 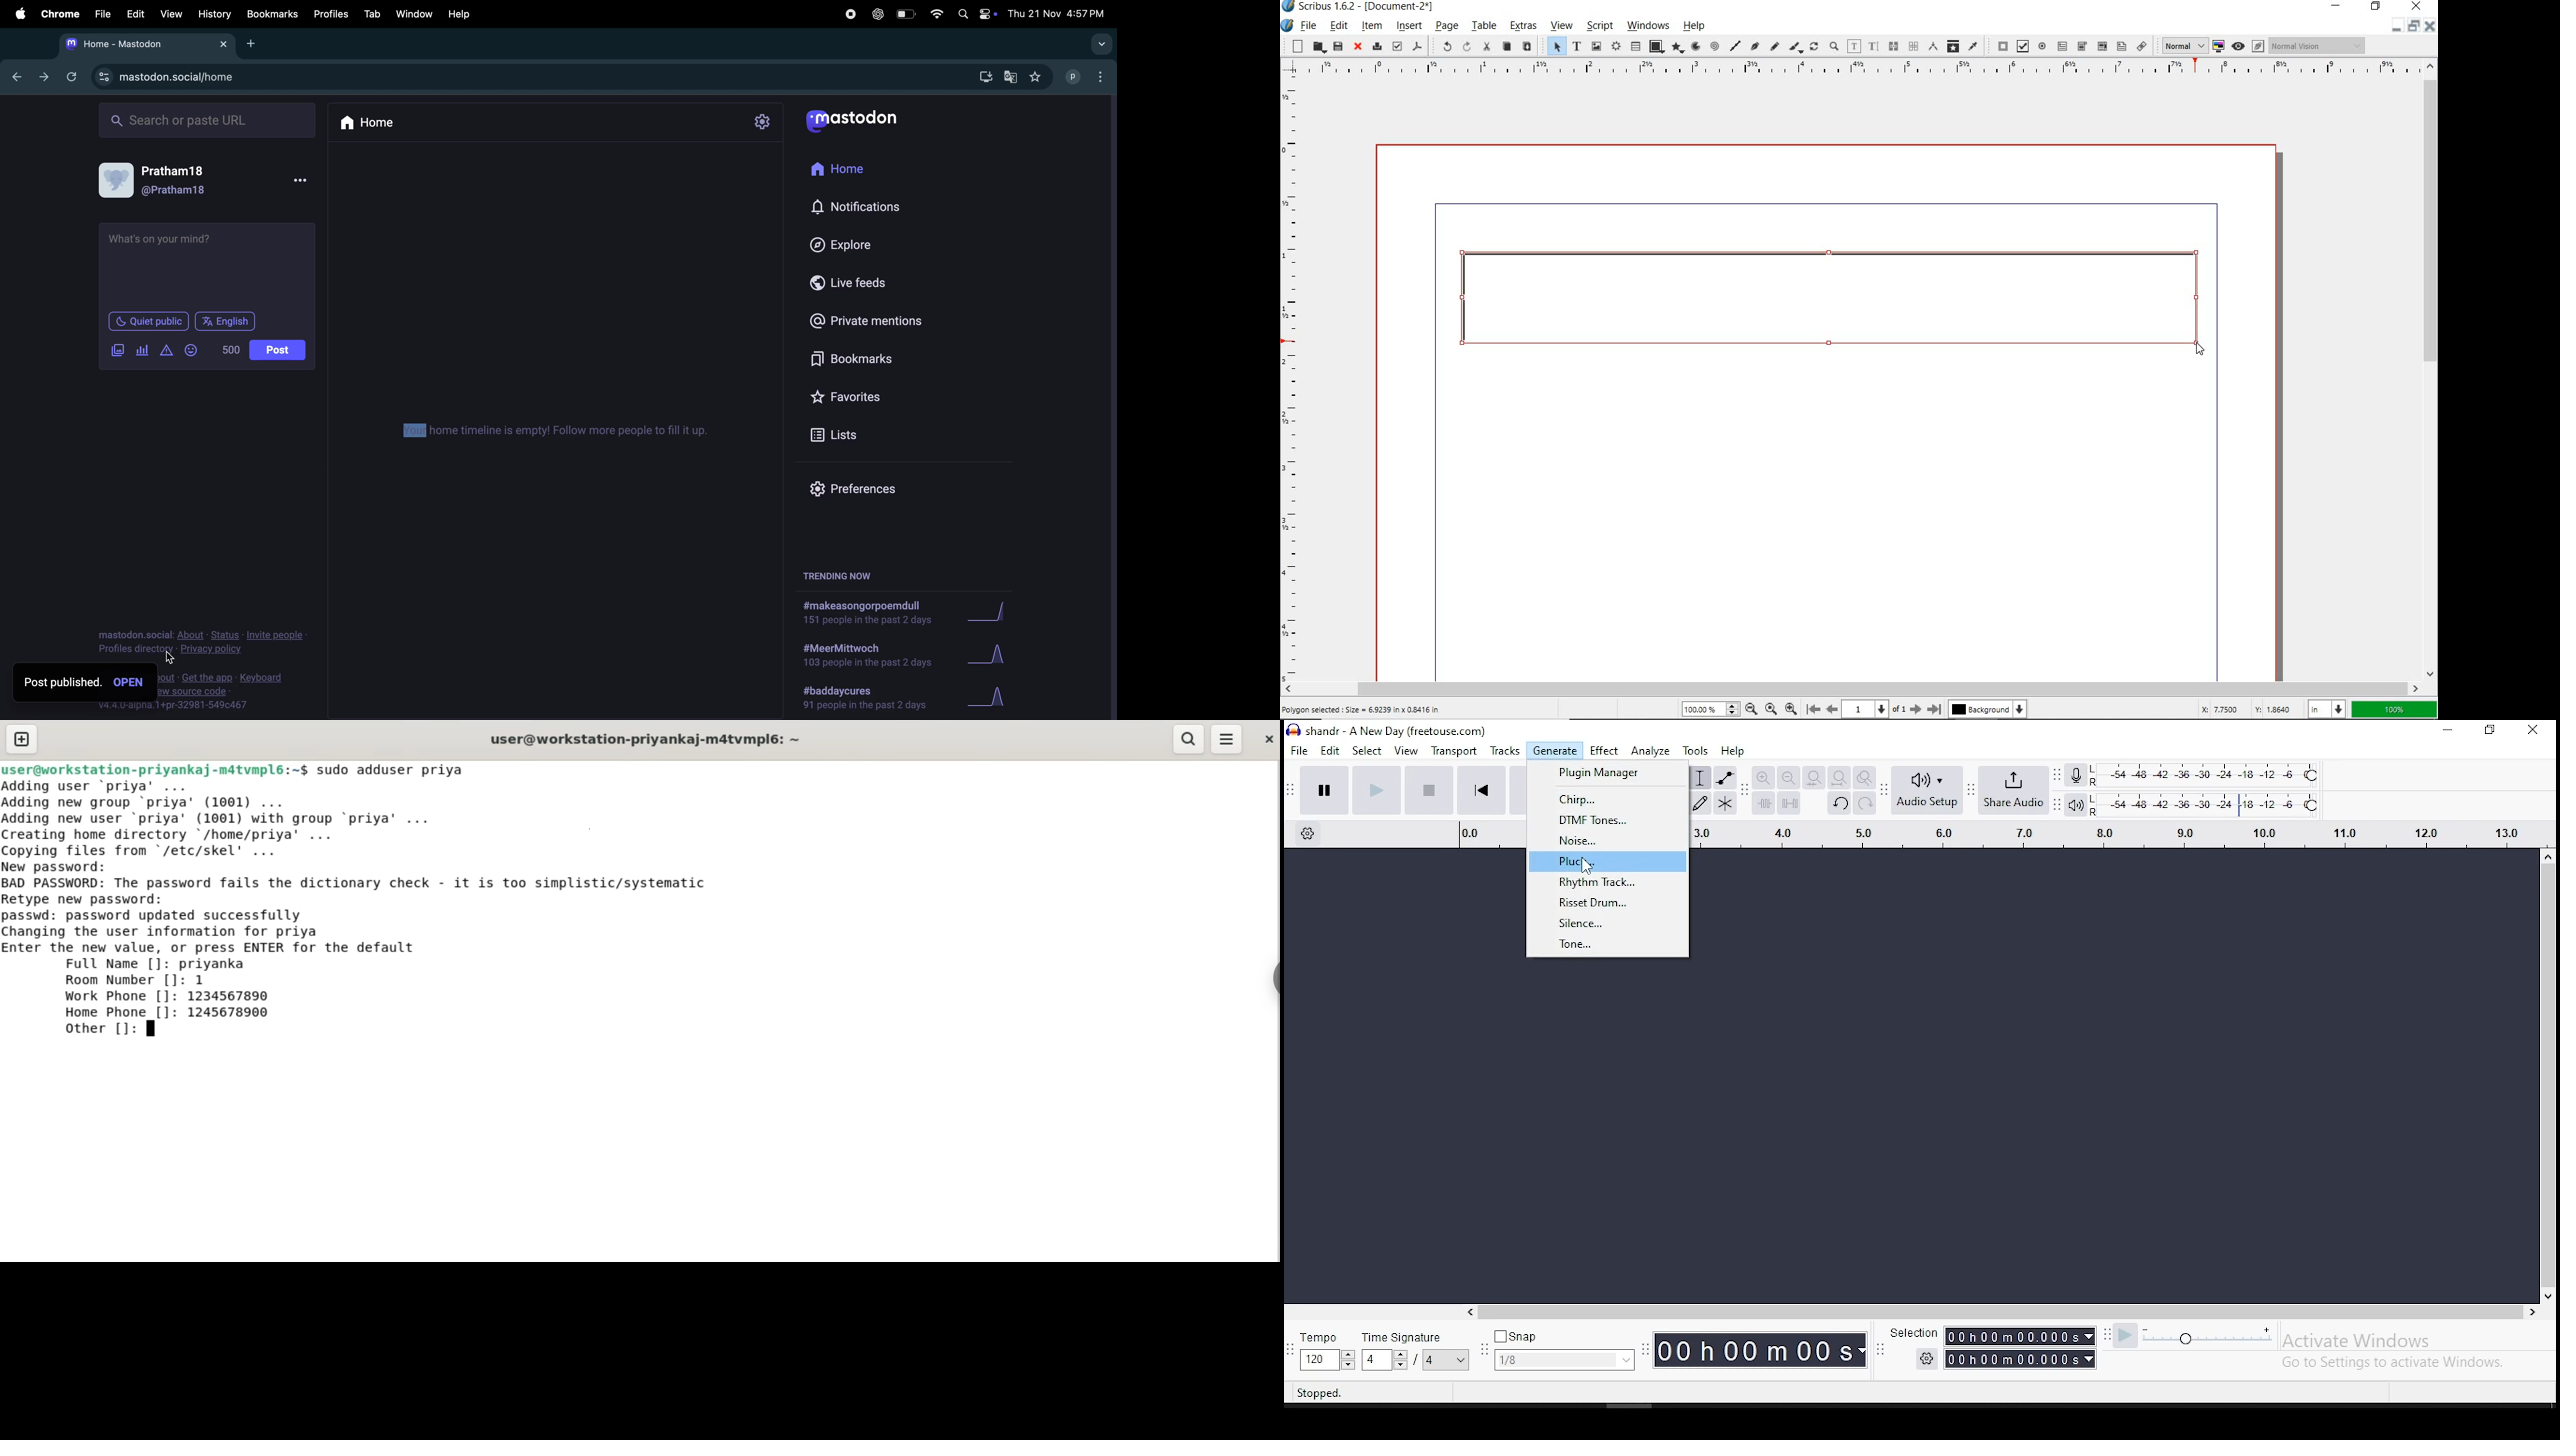 What do you see at coordinates (1932, 47) in the screenshot?
I see `measurements` at bounding box center [1932, 47].